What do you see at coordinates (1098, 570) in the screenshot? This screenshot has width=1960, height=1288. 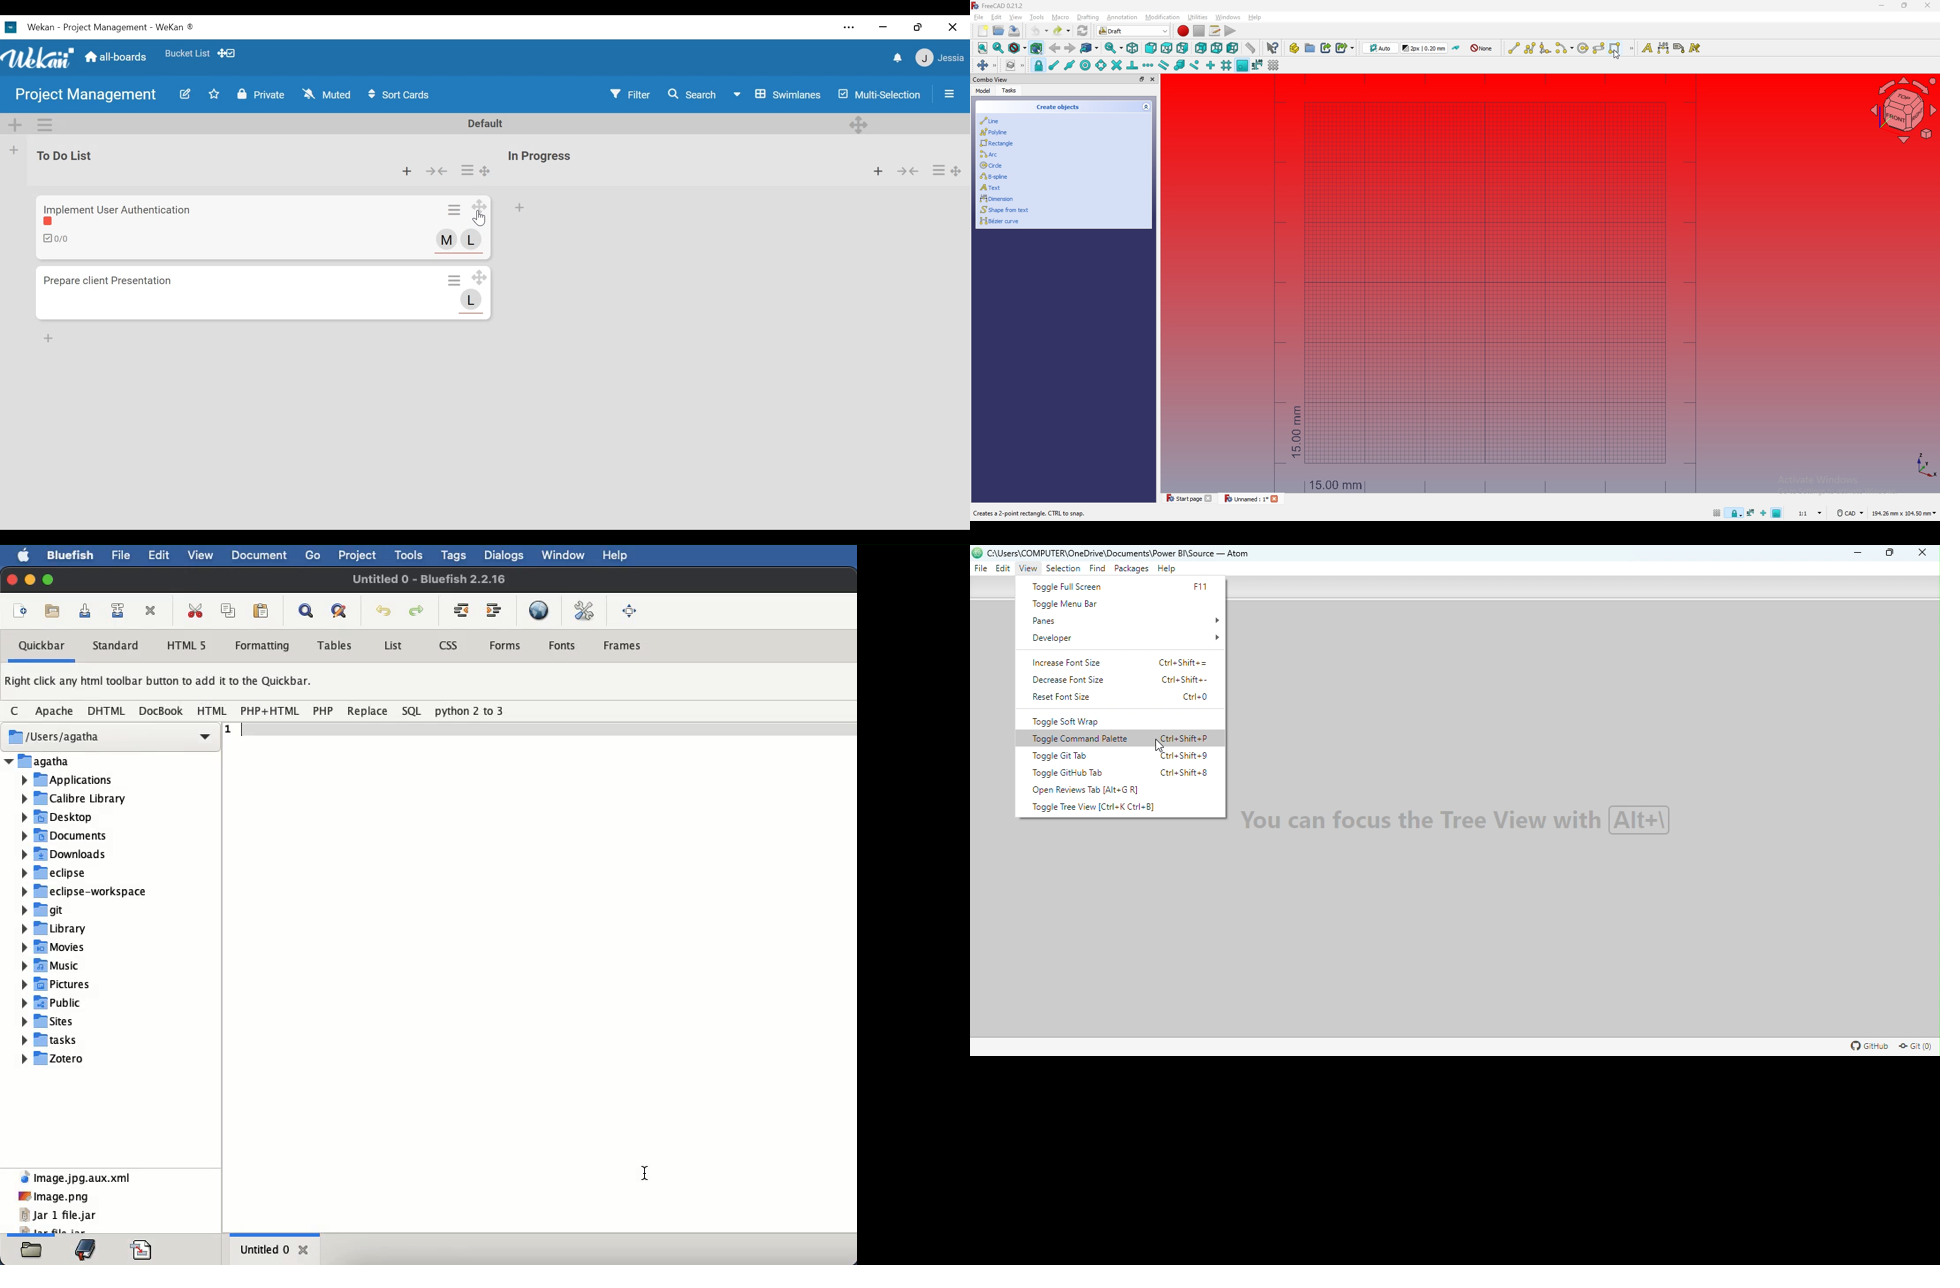 I see `Find` at bounding box center [1098, 570].